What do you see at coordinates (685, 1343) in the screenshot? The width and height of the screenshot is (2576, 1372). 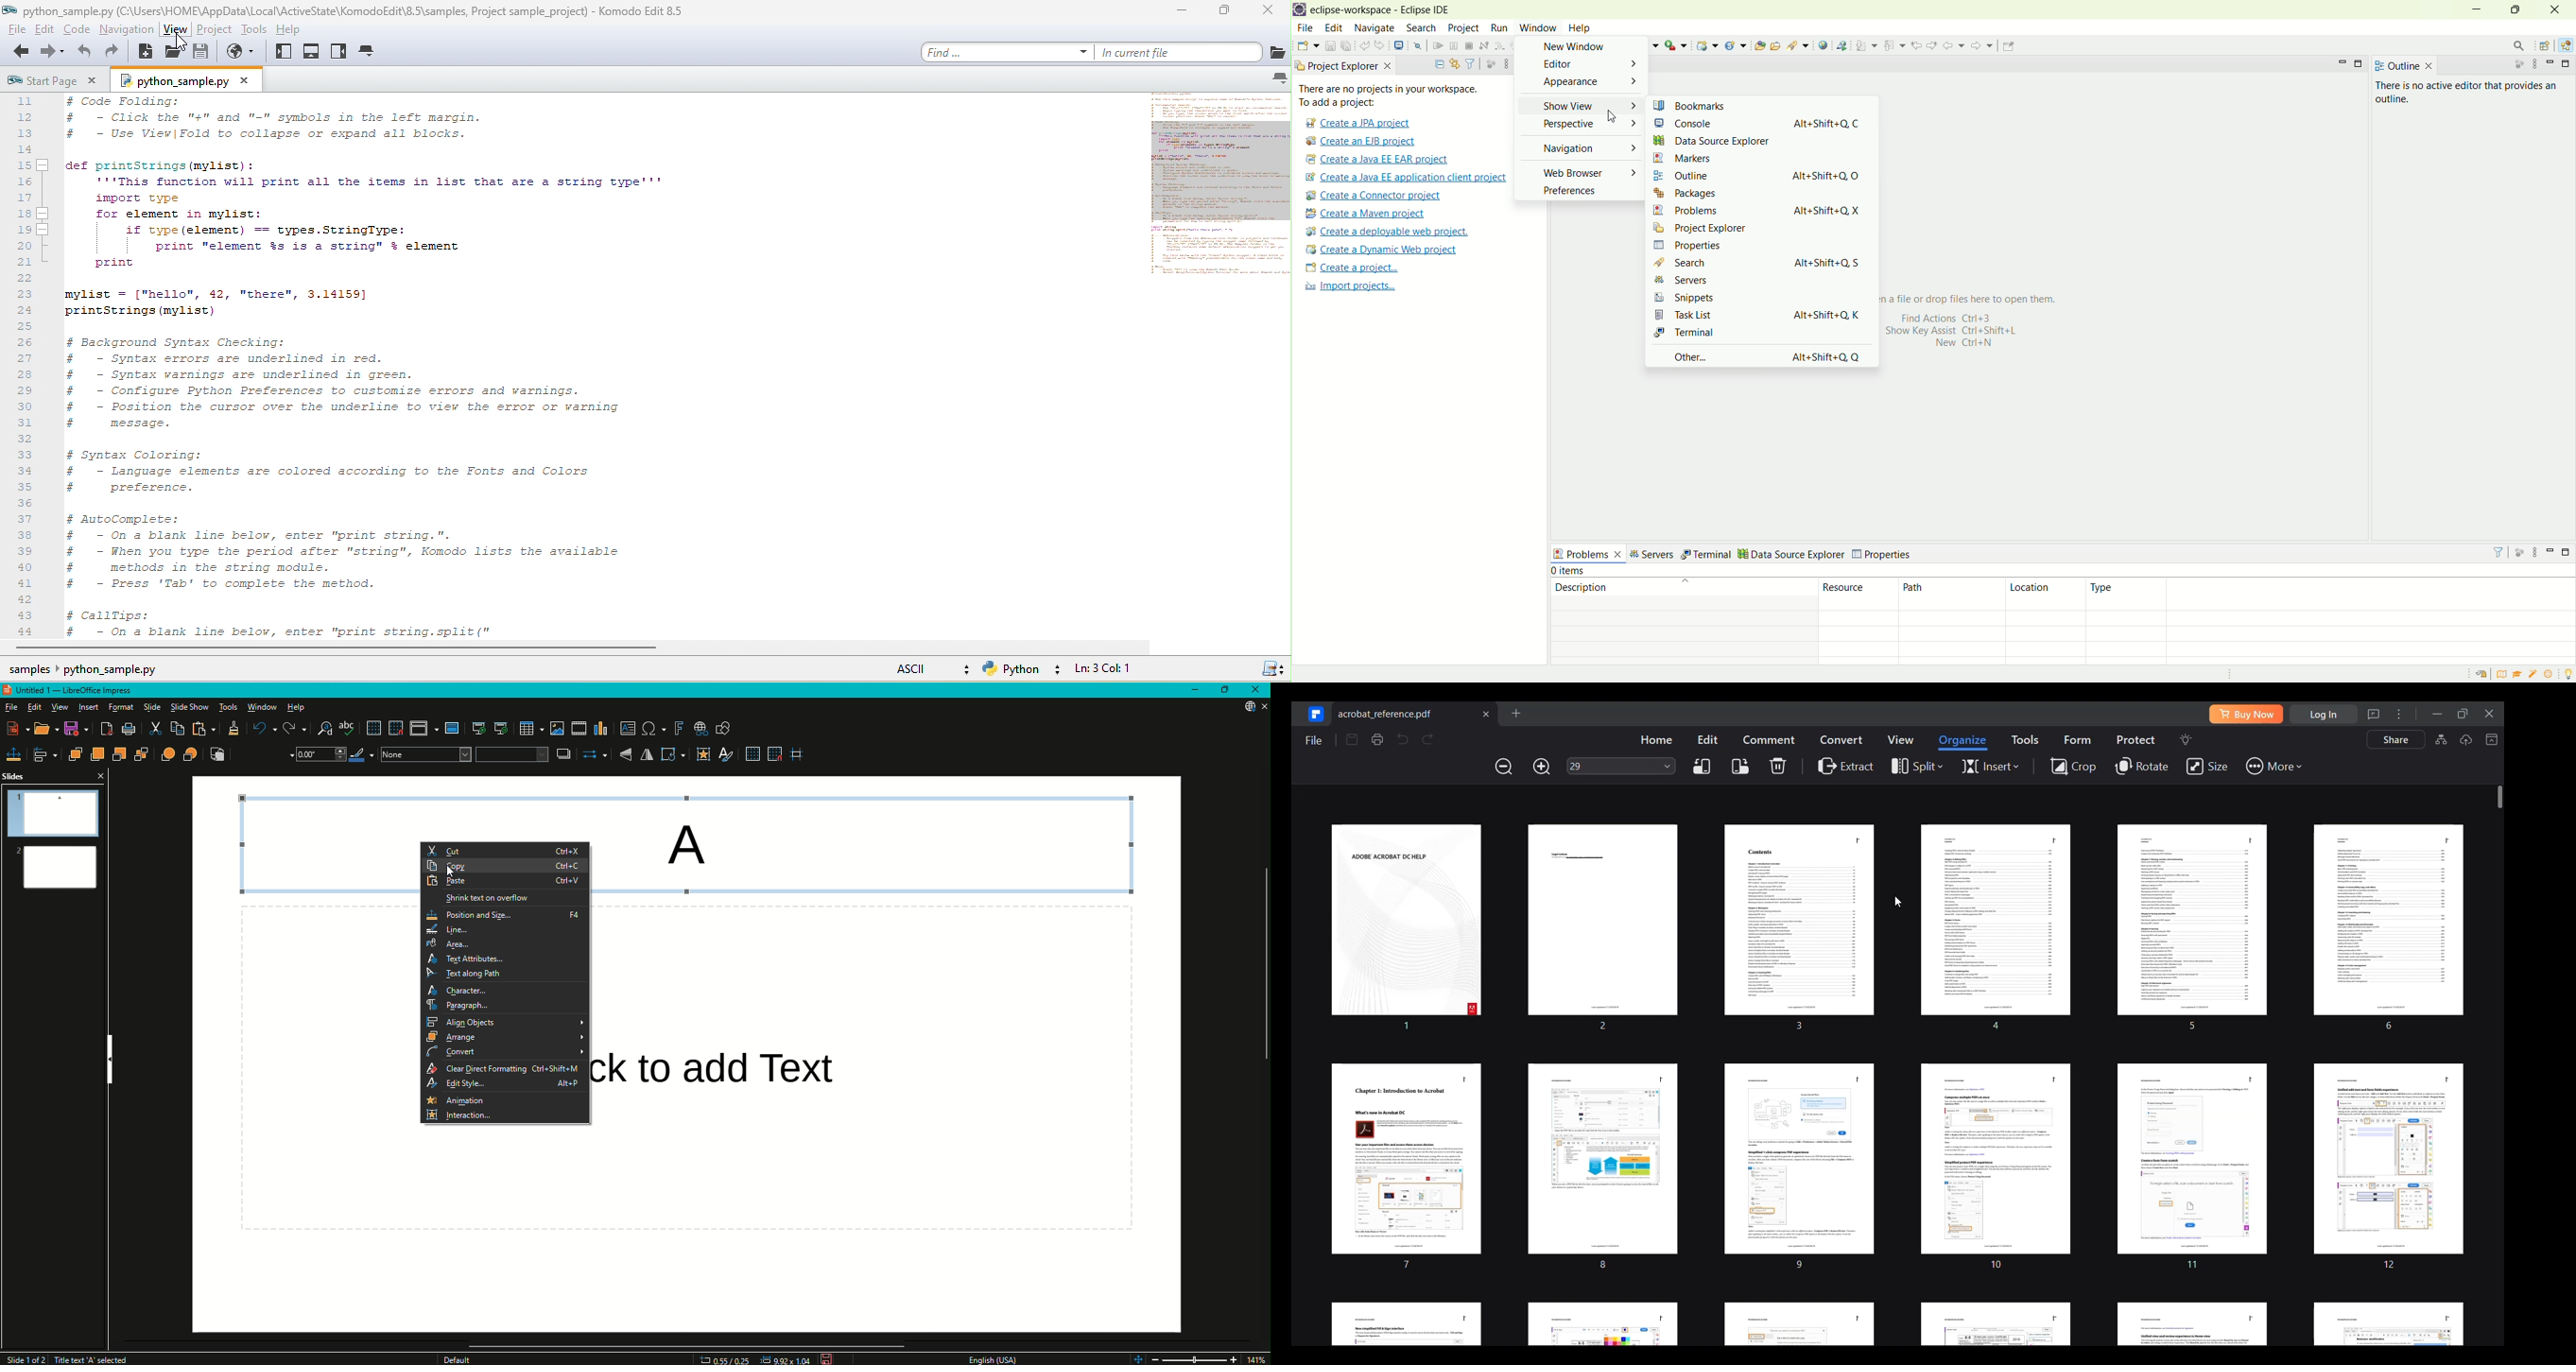 I see `Scroll` at bounding box center [685, 1343].